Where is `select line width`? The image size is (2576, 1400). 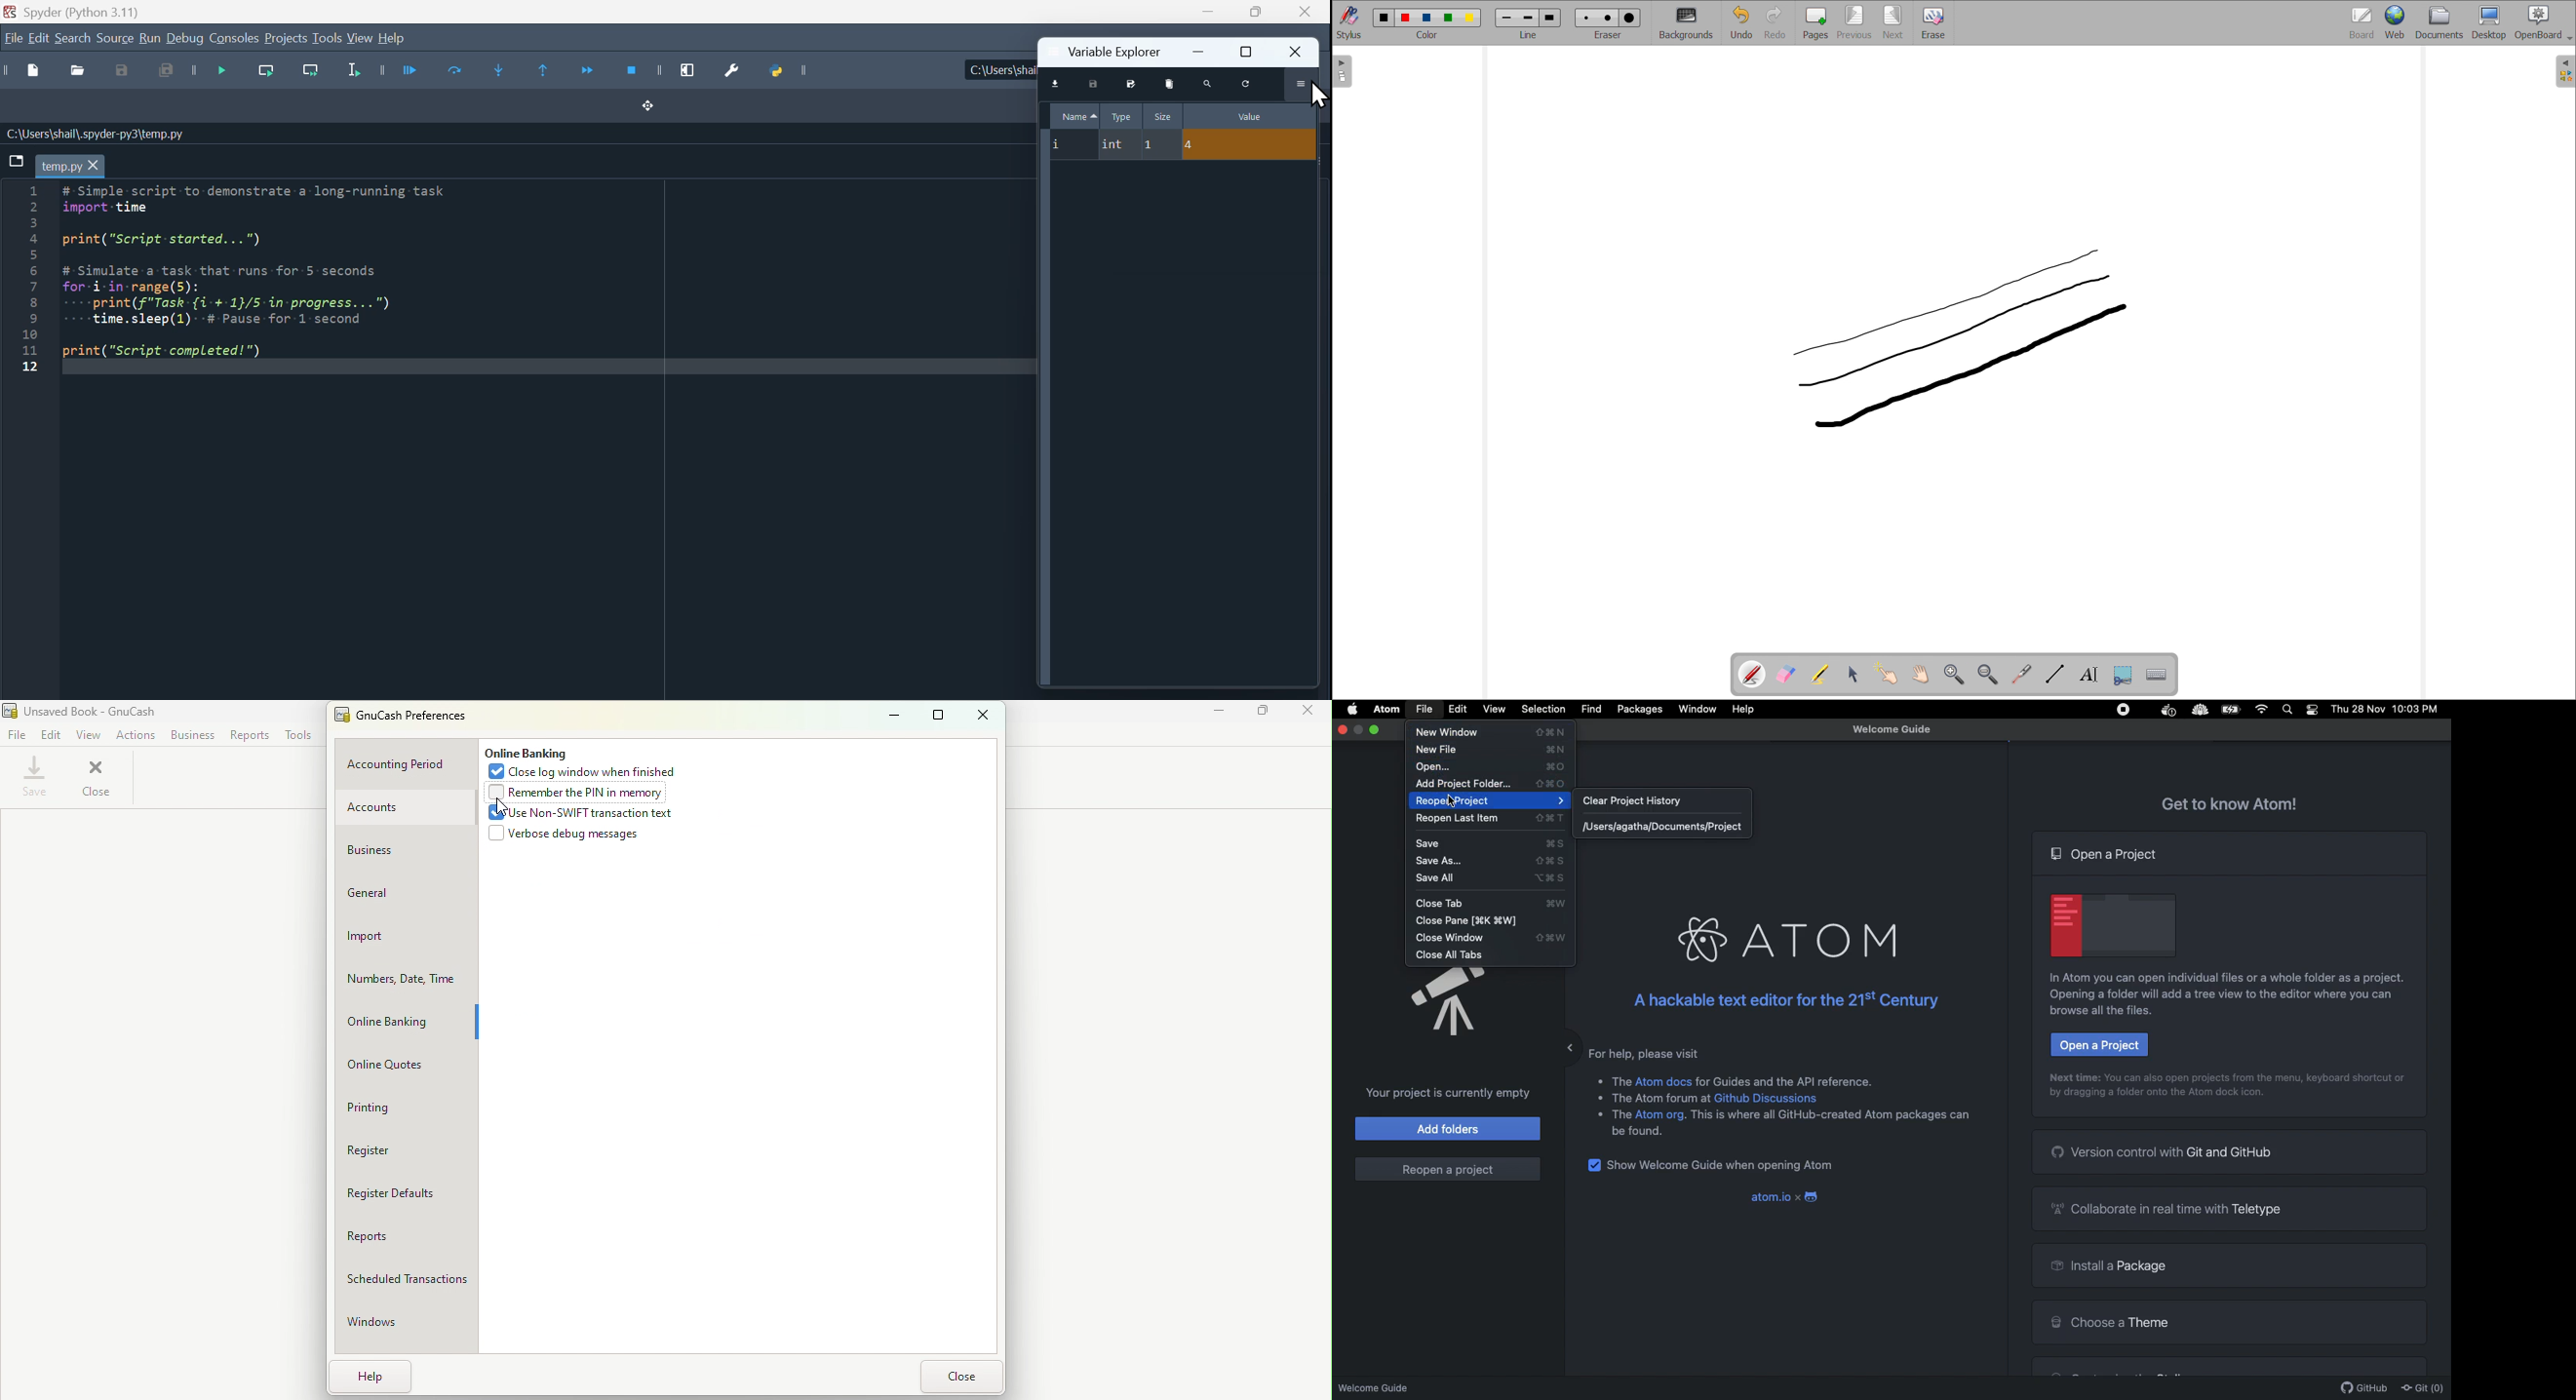
select line width is located at coordinates (1528, 36).